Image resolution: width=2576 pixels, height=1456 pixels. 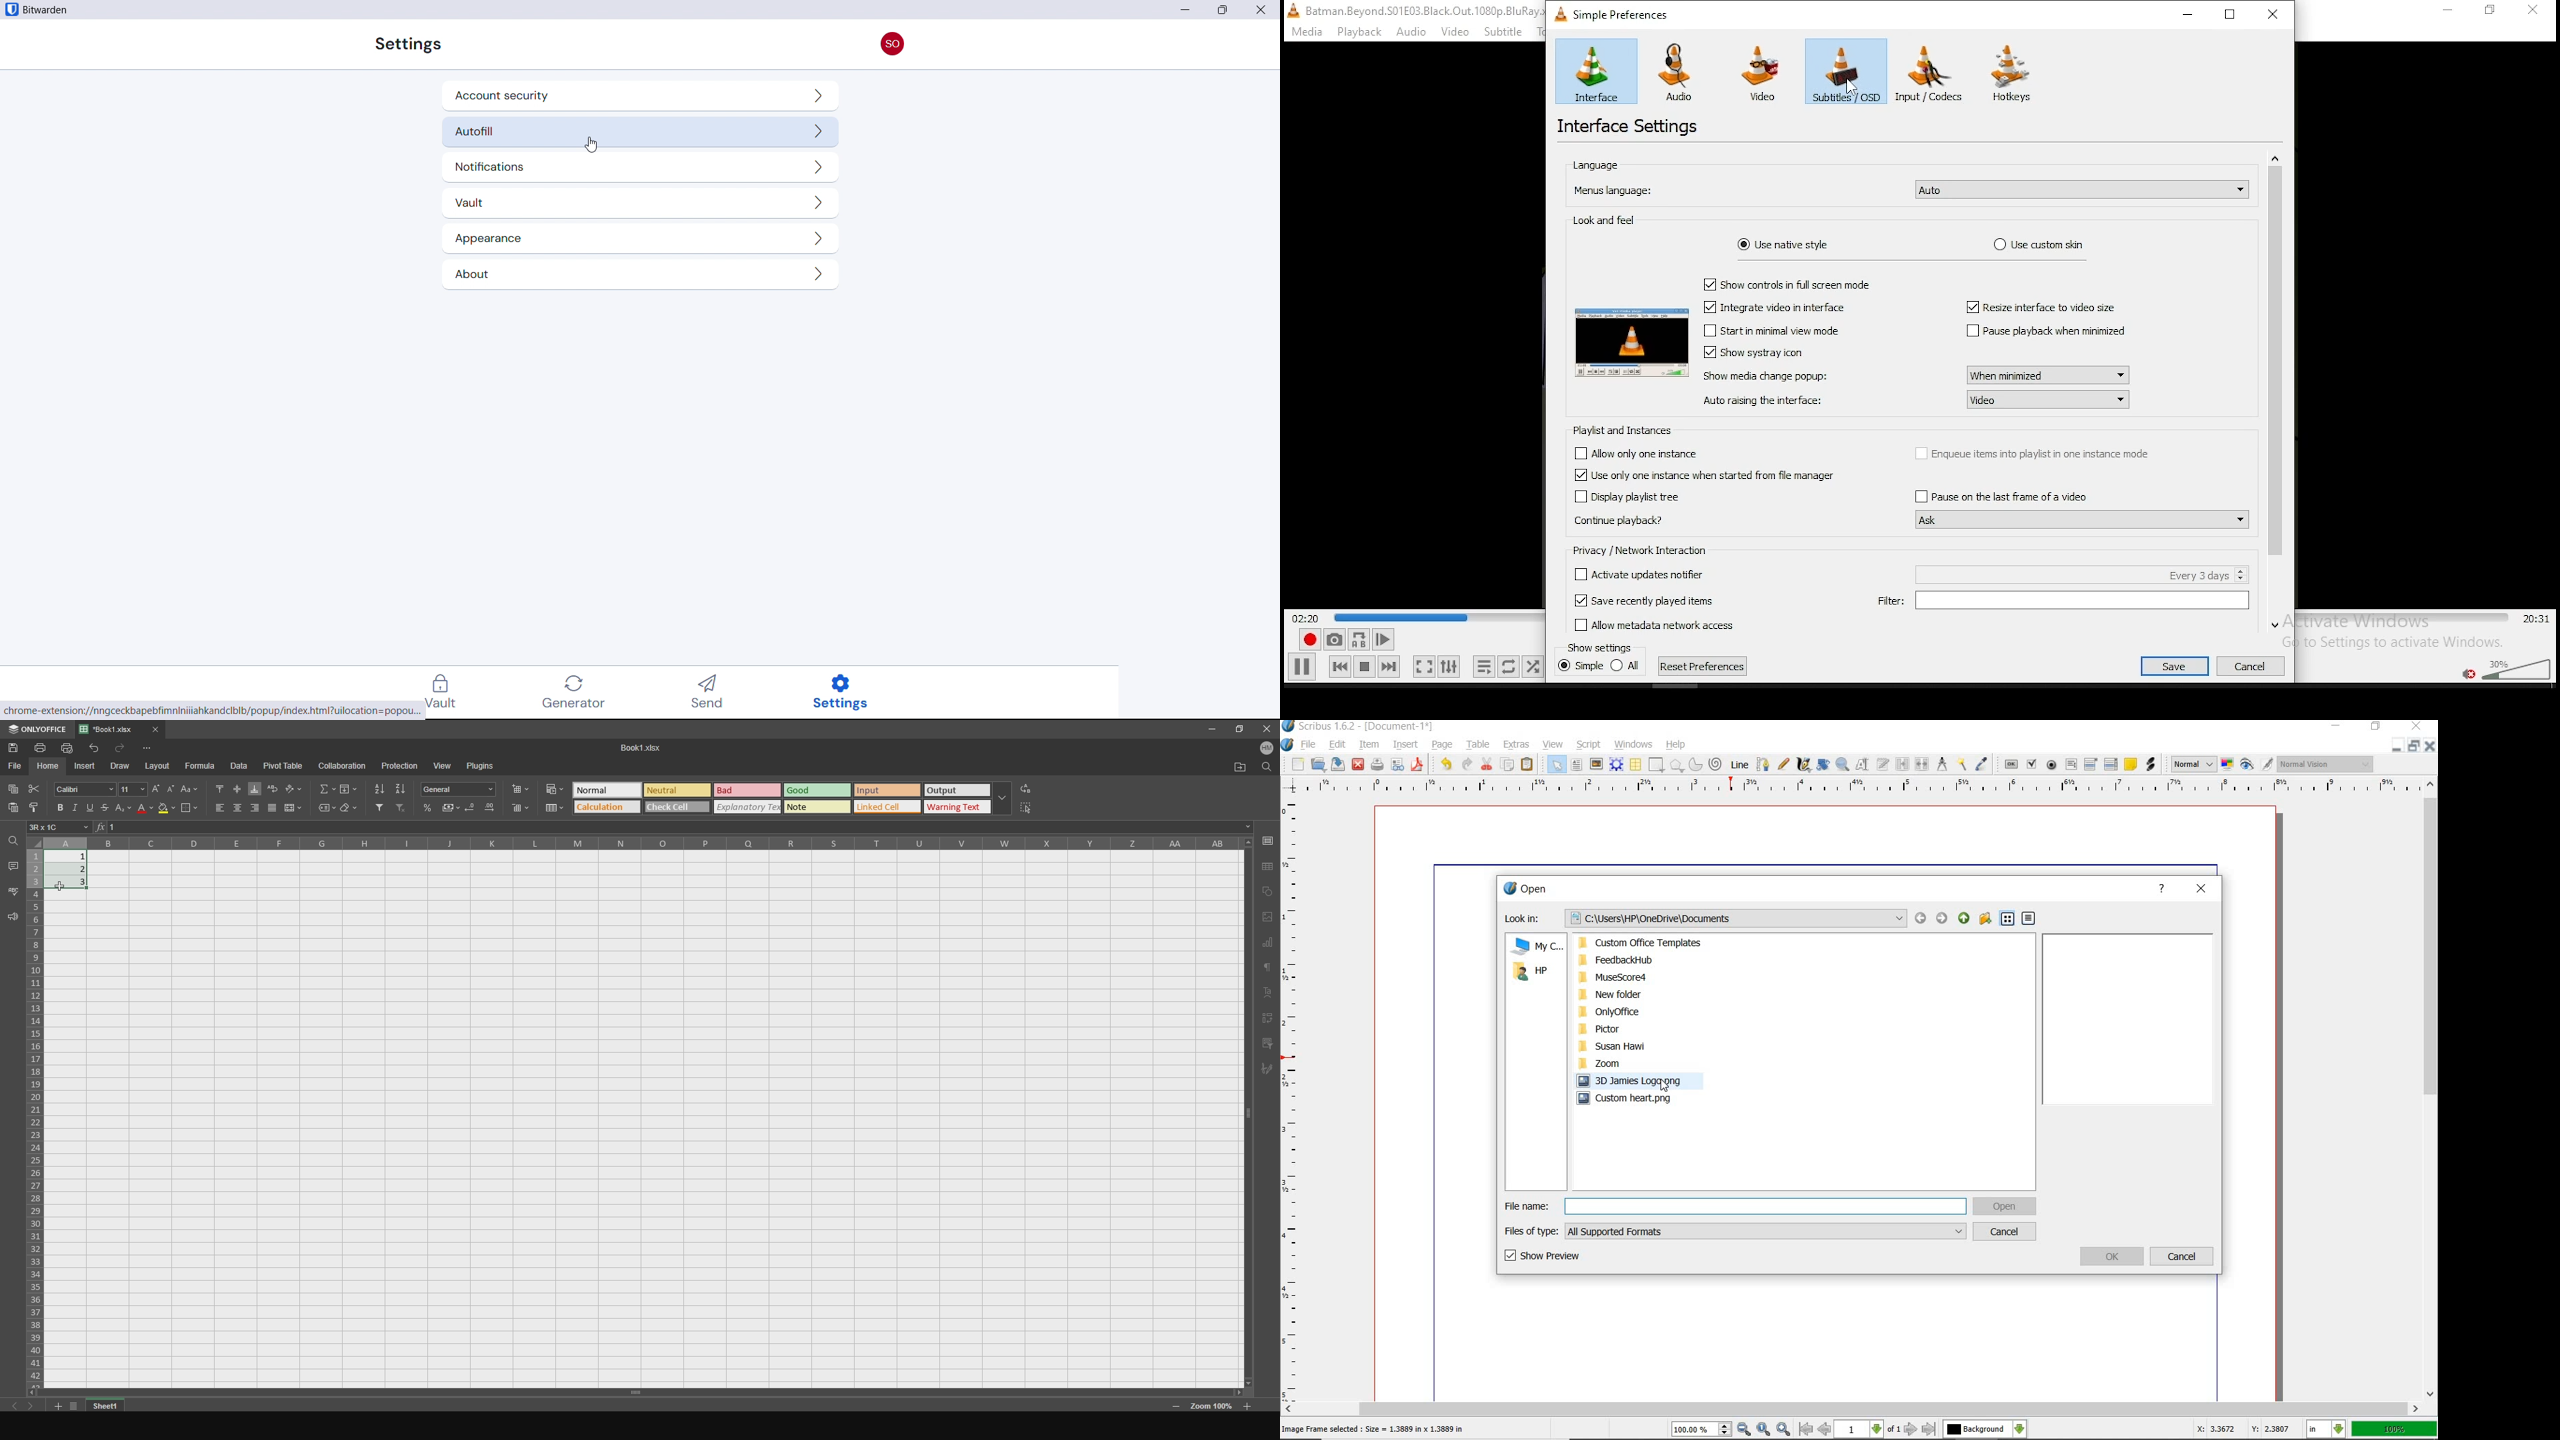 What do you see at coordinates (1531, 972) in the screenshot?
I see `HP` at bounding box center [1531, 972].